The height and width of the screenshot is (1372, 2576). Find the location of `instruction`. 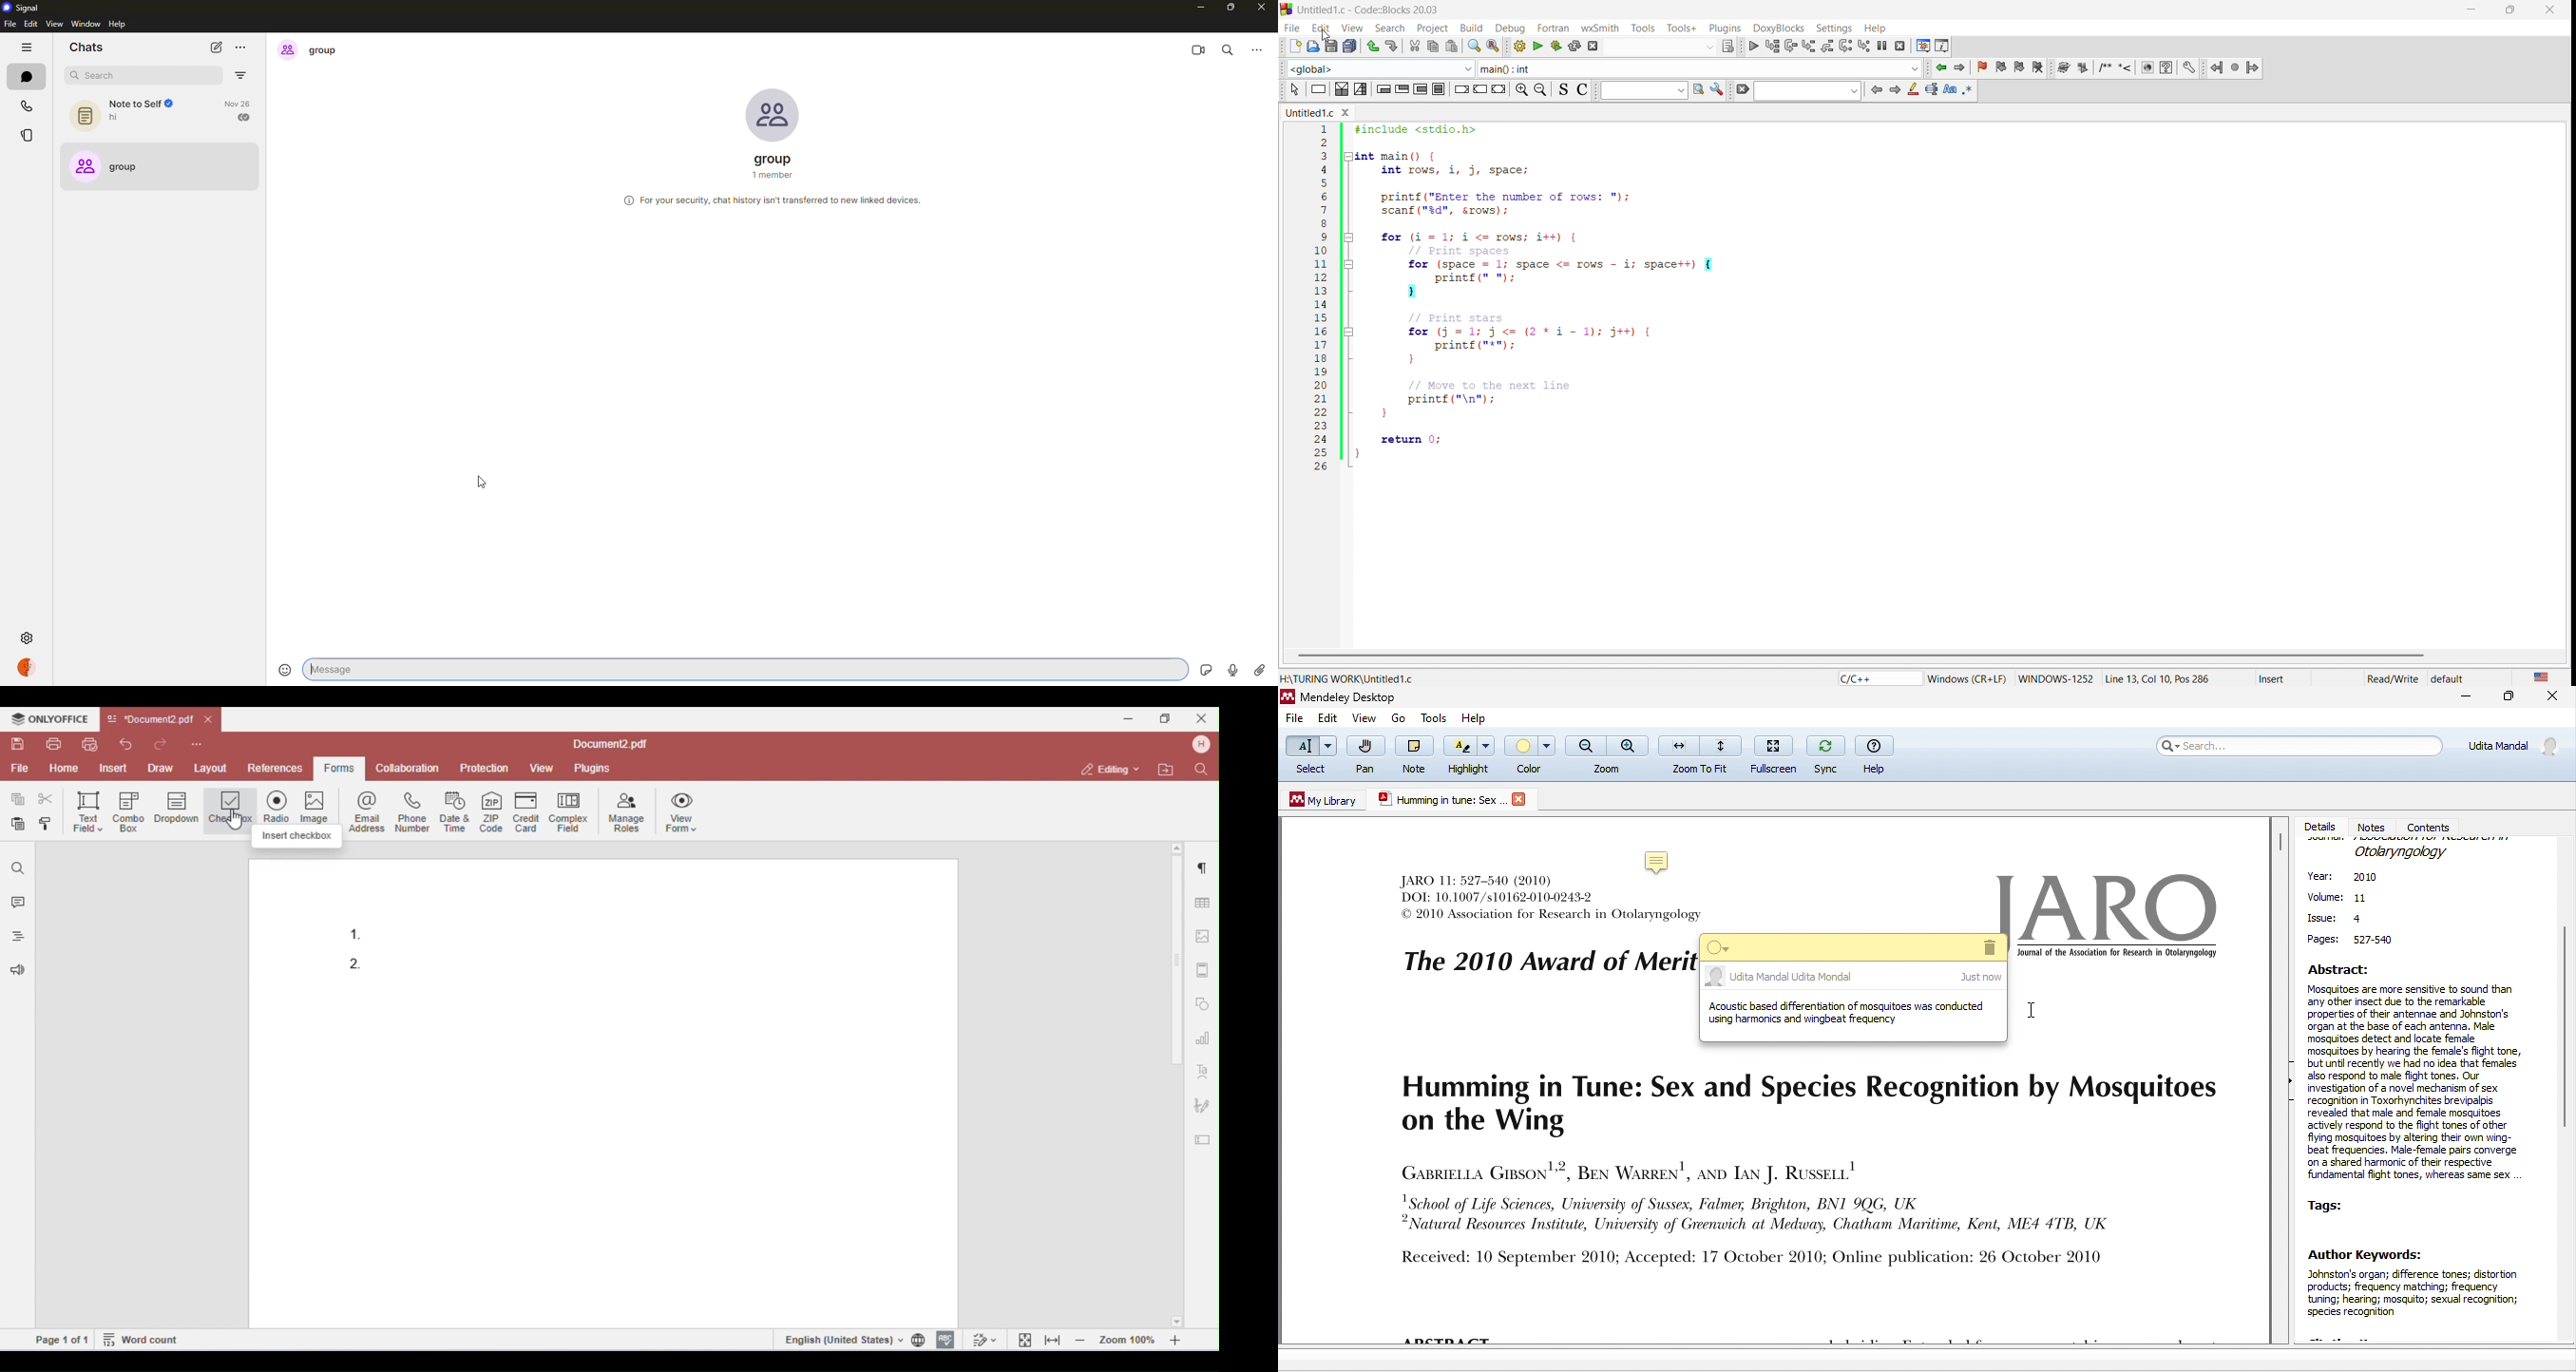

instruction is located at coordinates (1316, 90).